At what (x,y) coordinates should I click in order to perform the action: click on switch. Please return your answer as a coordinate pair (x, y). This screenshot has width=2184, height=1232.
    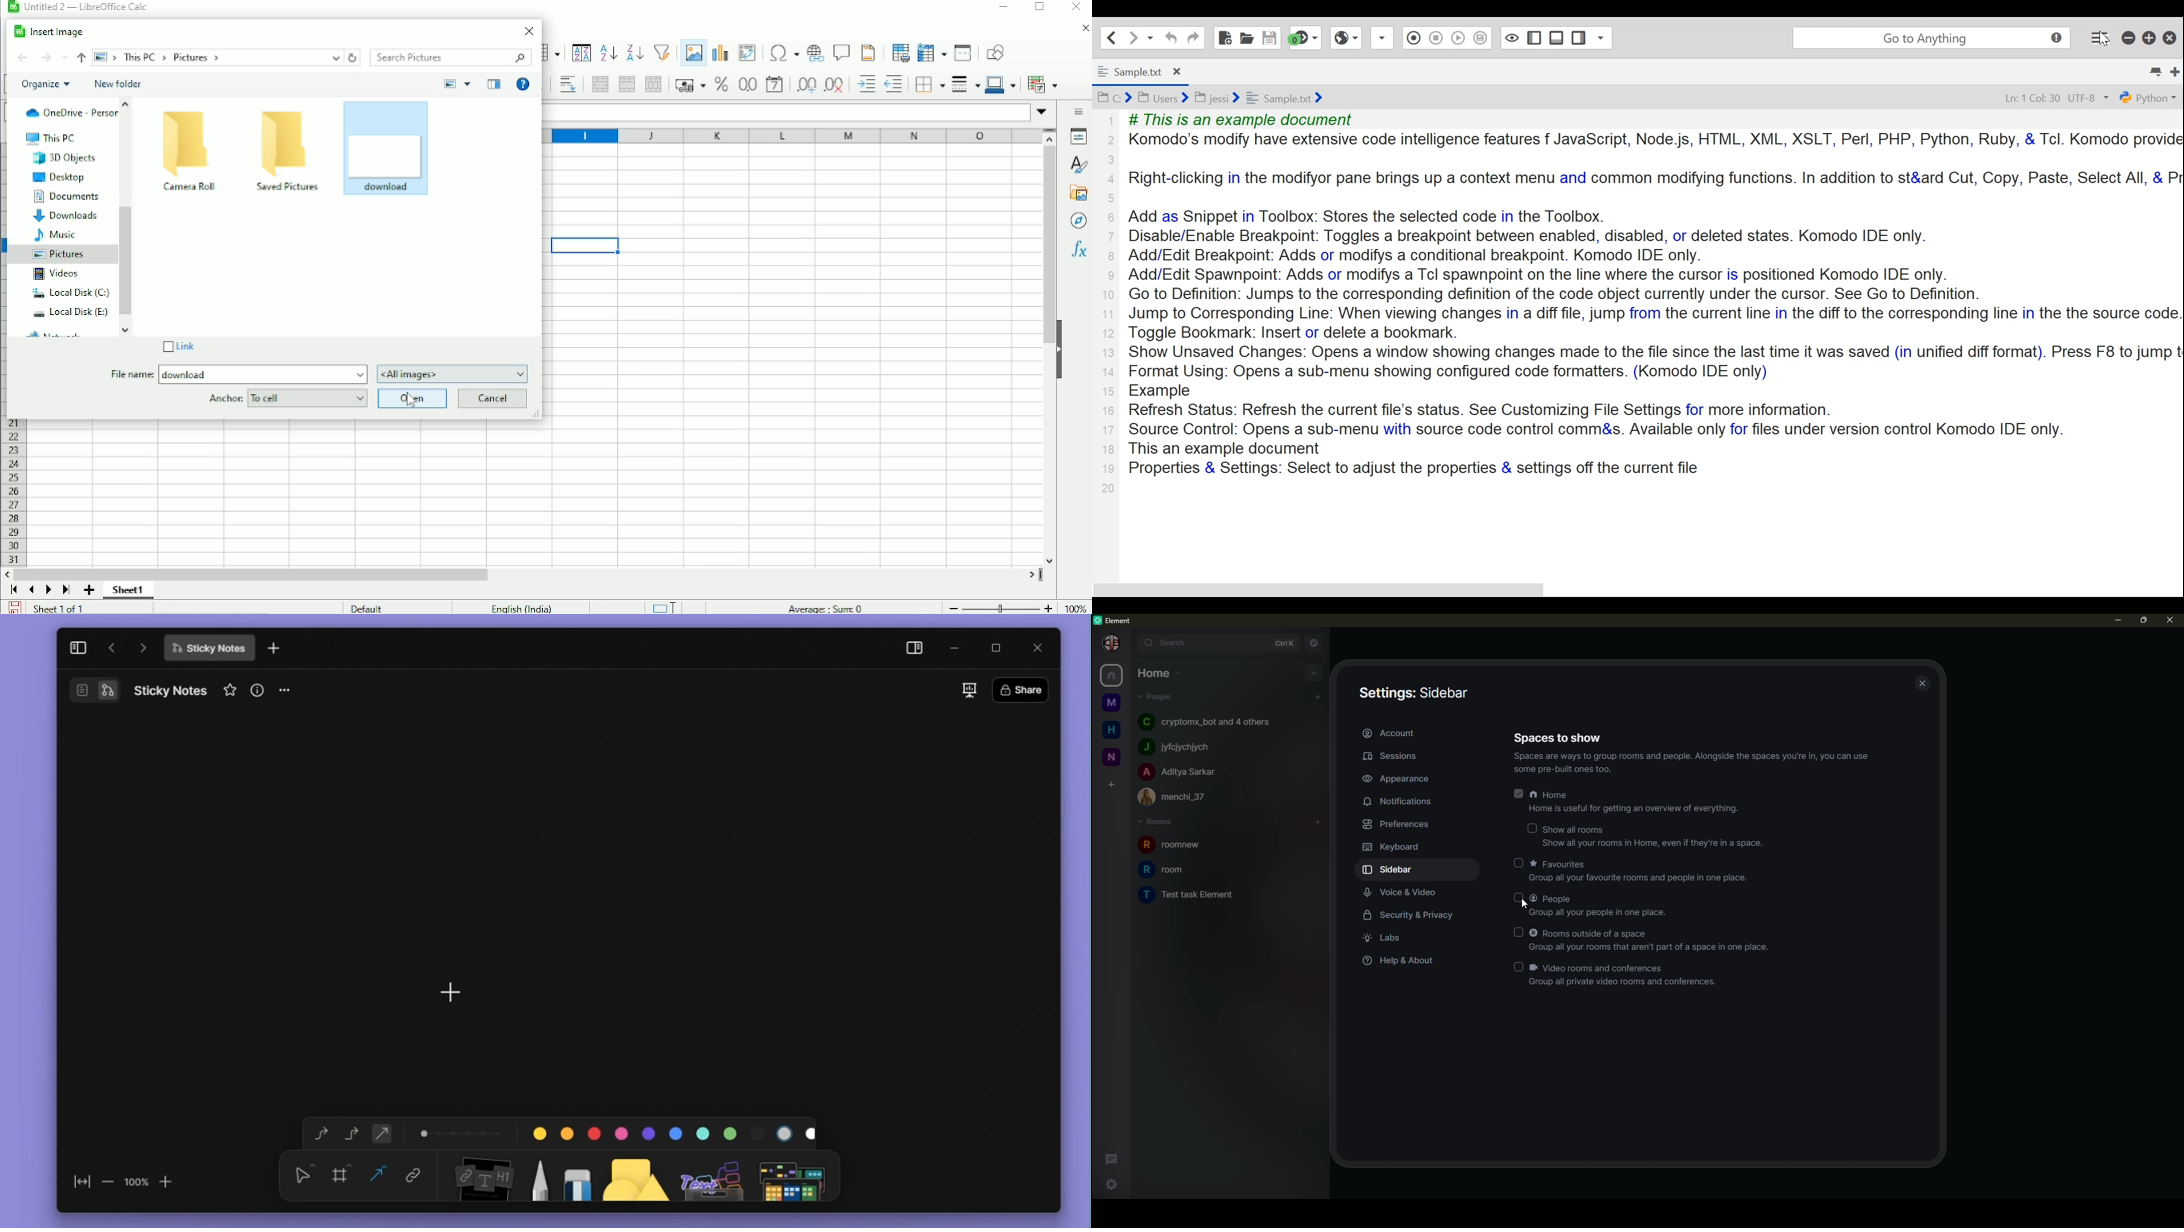
    Looking at the image, I should click on (94, 690).